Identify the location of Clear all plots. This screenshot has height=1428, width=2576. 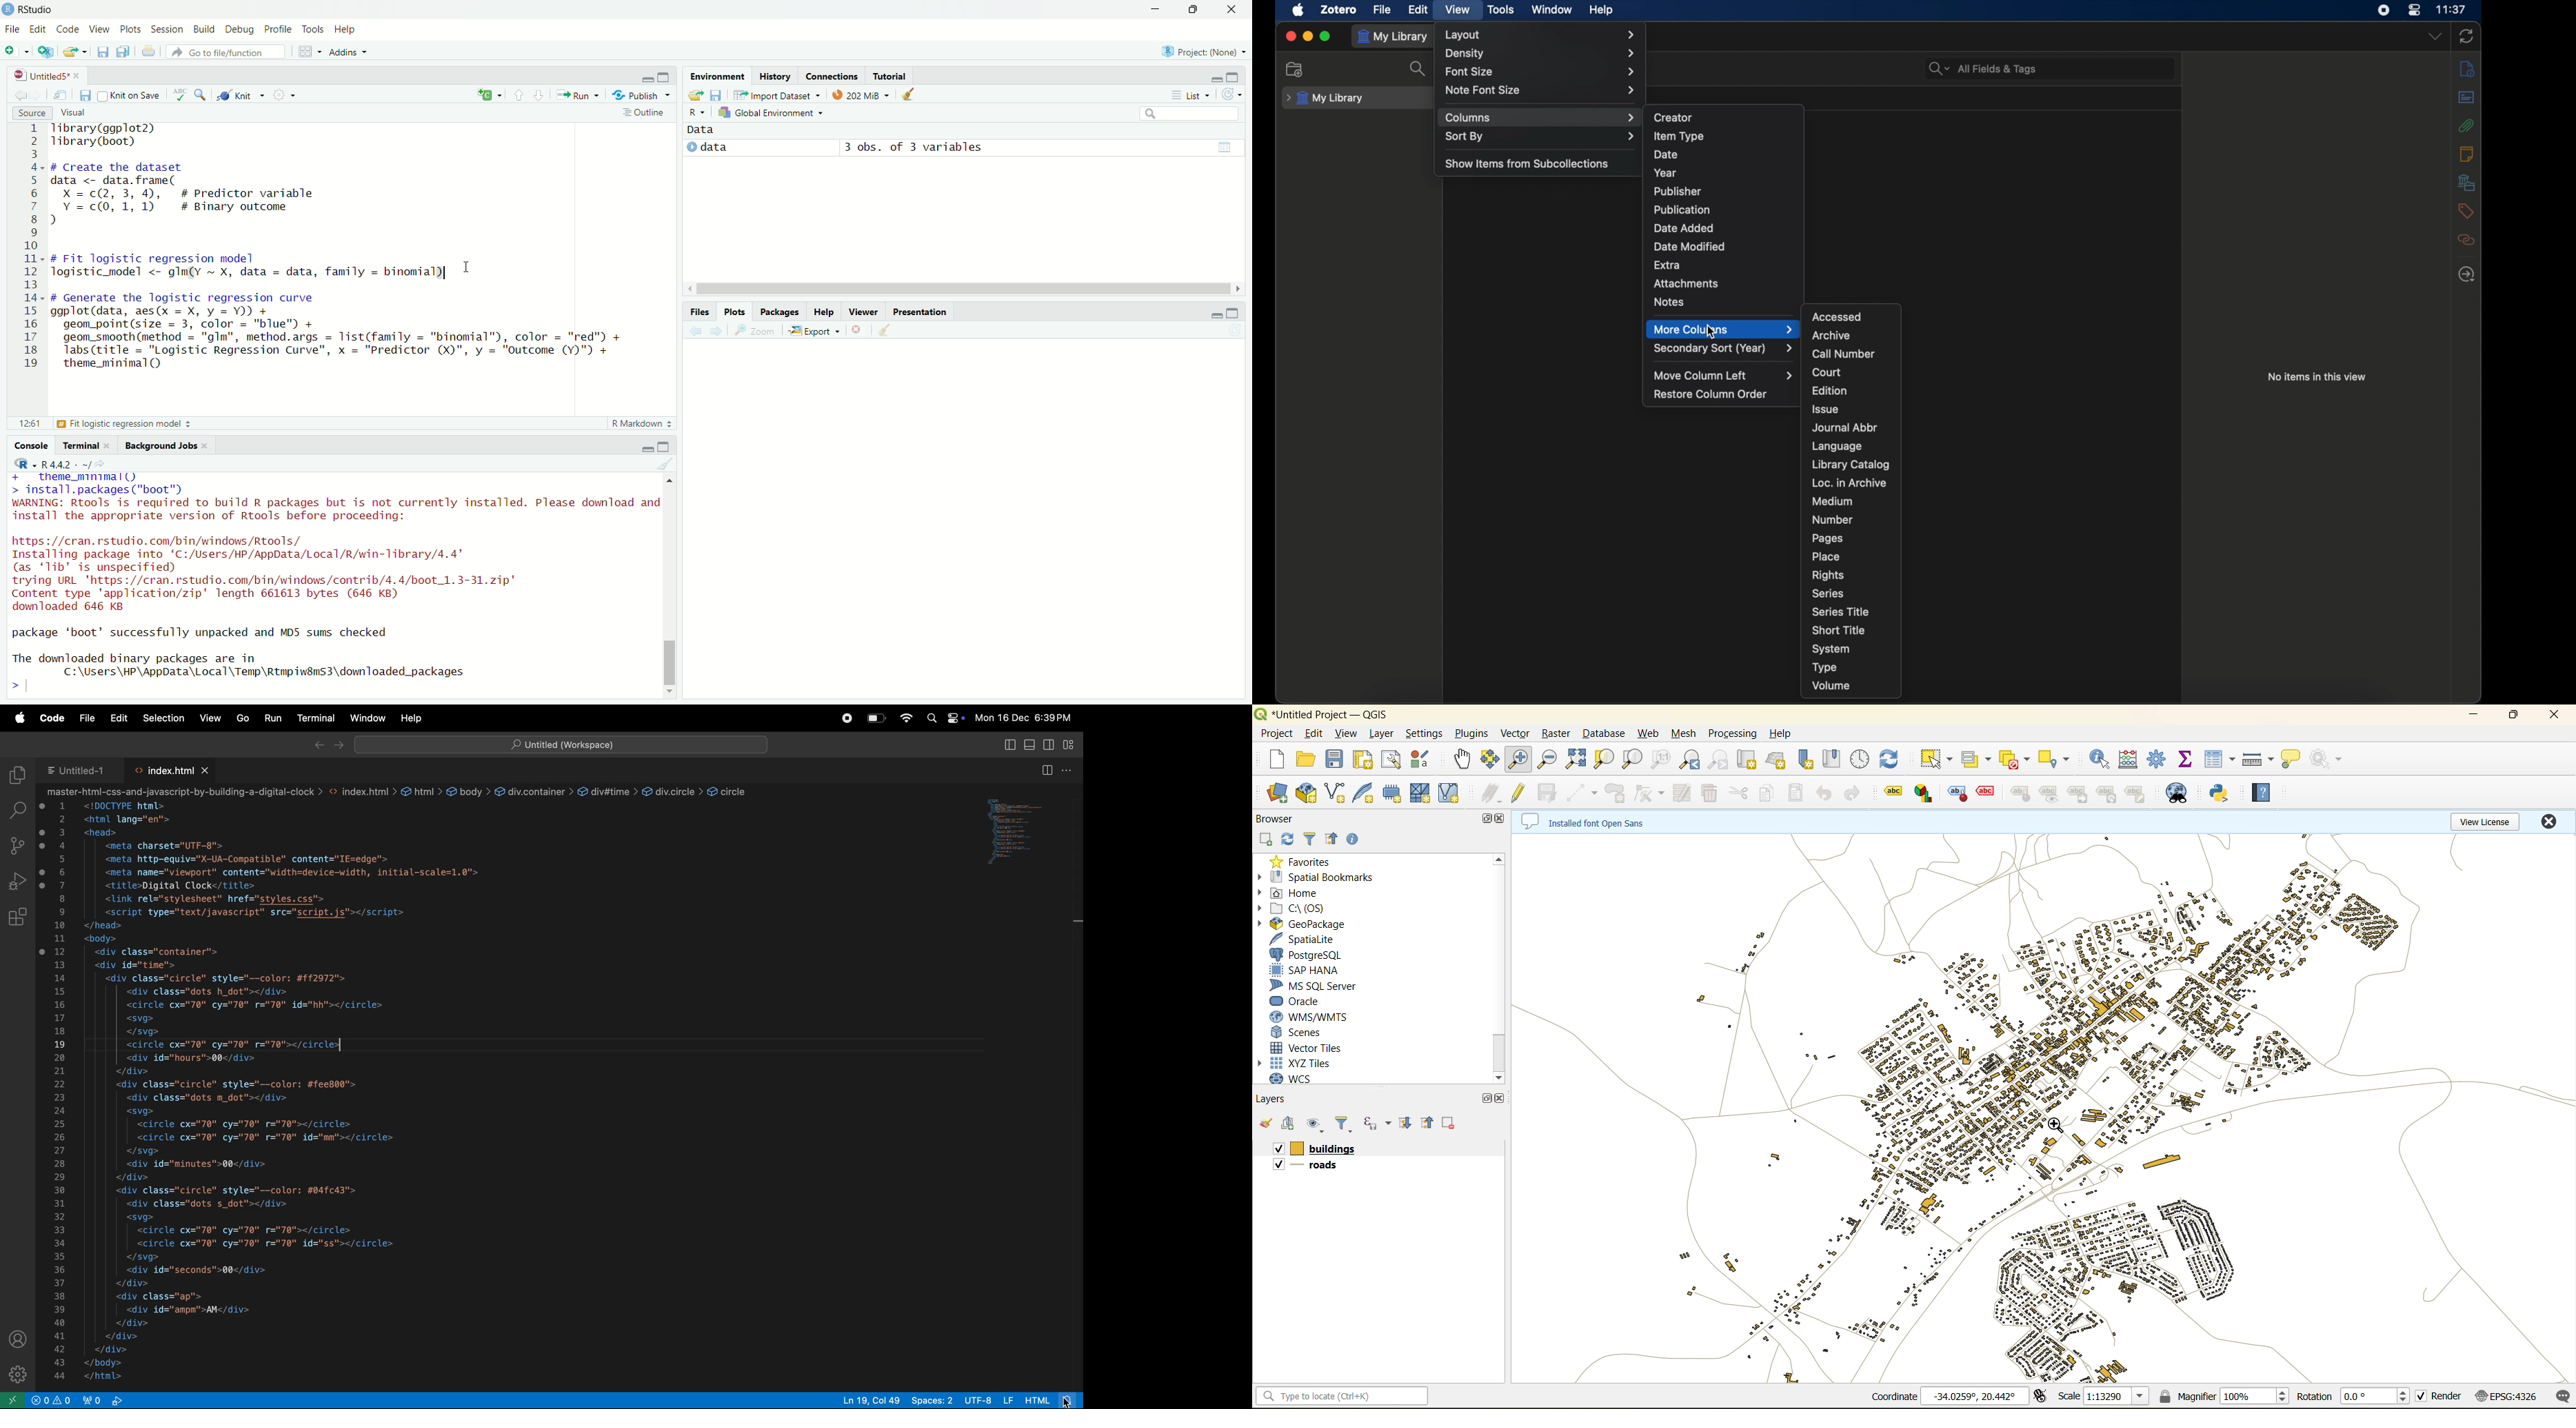
(886, 329).